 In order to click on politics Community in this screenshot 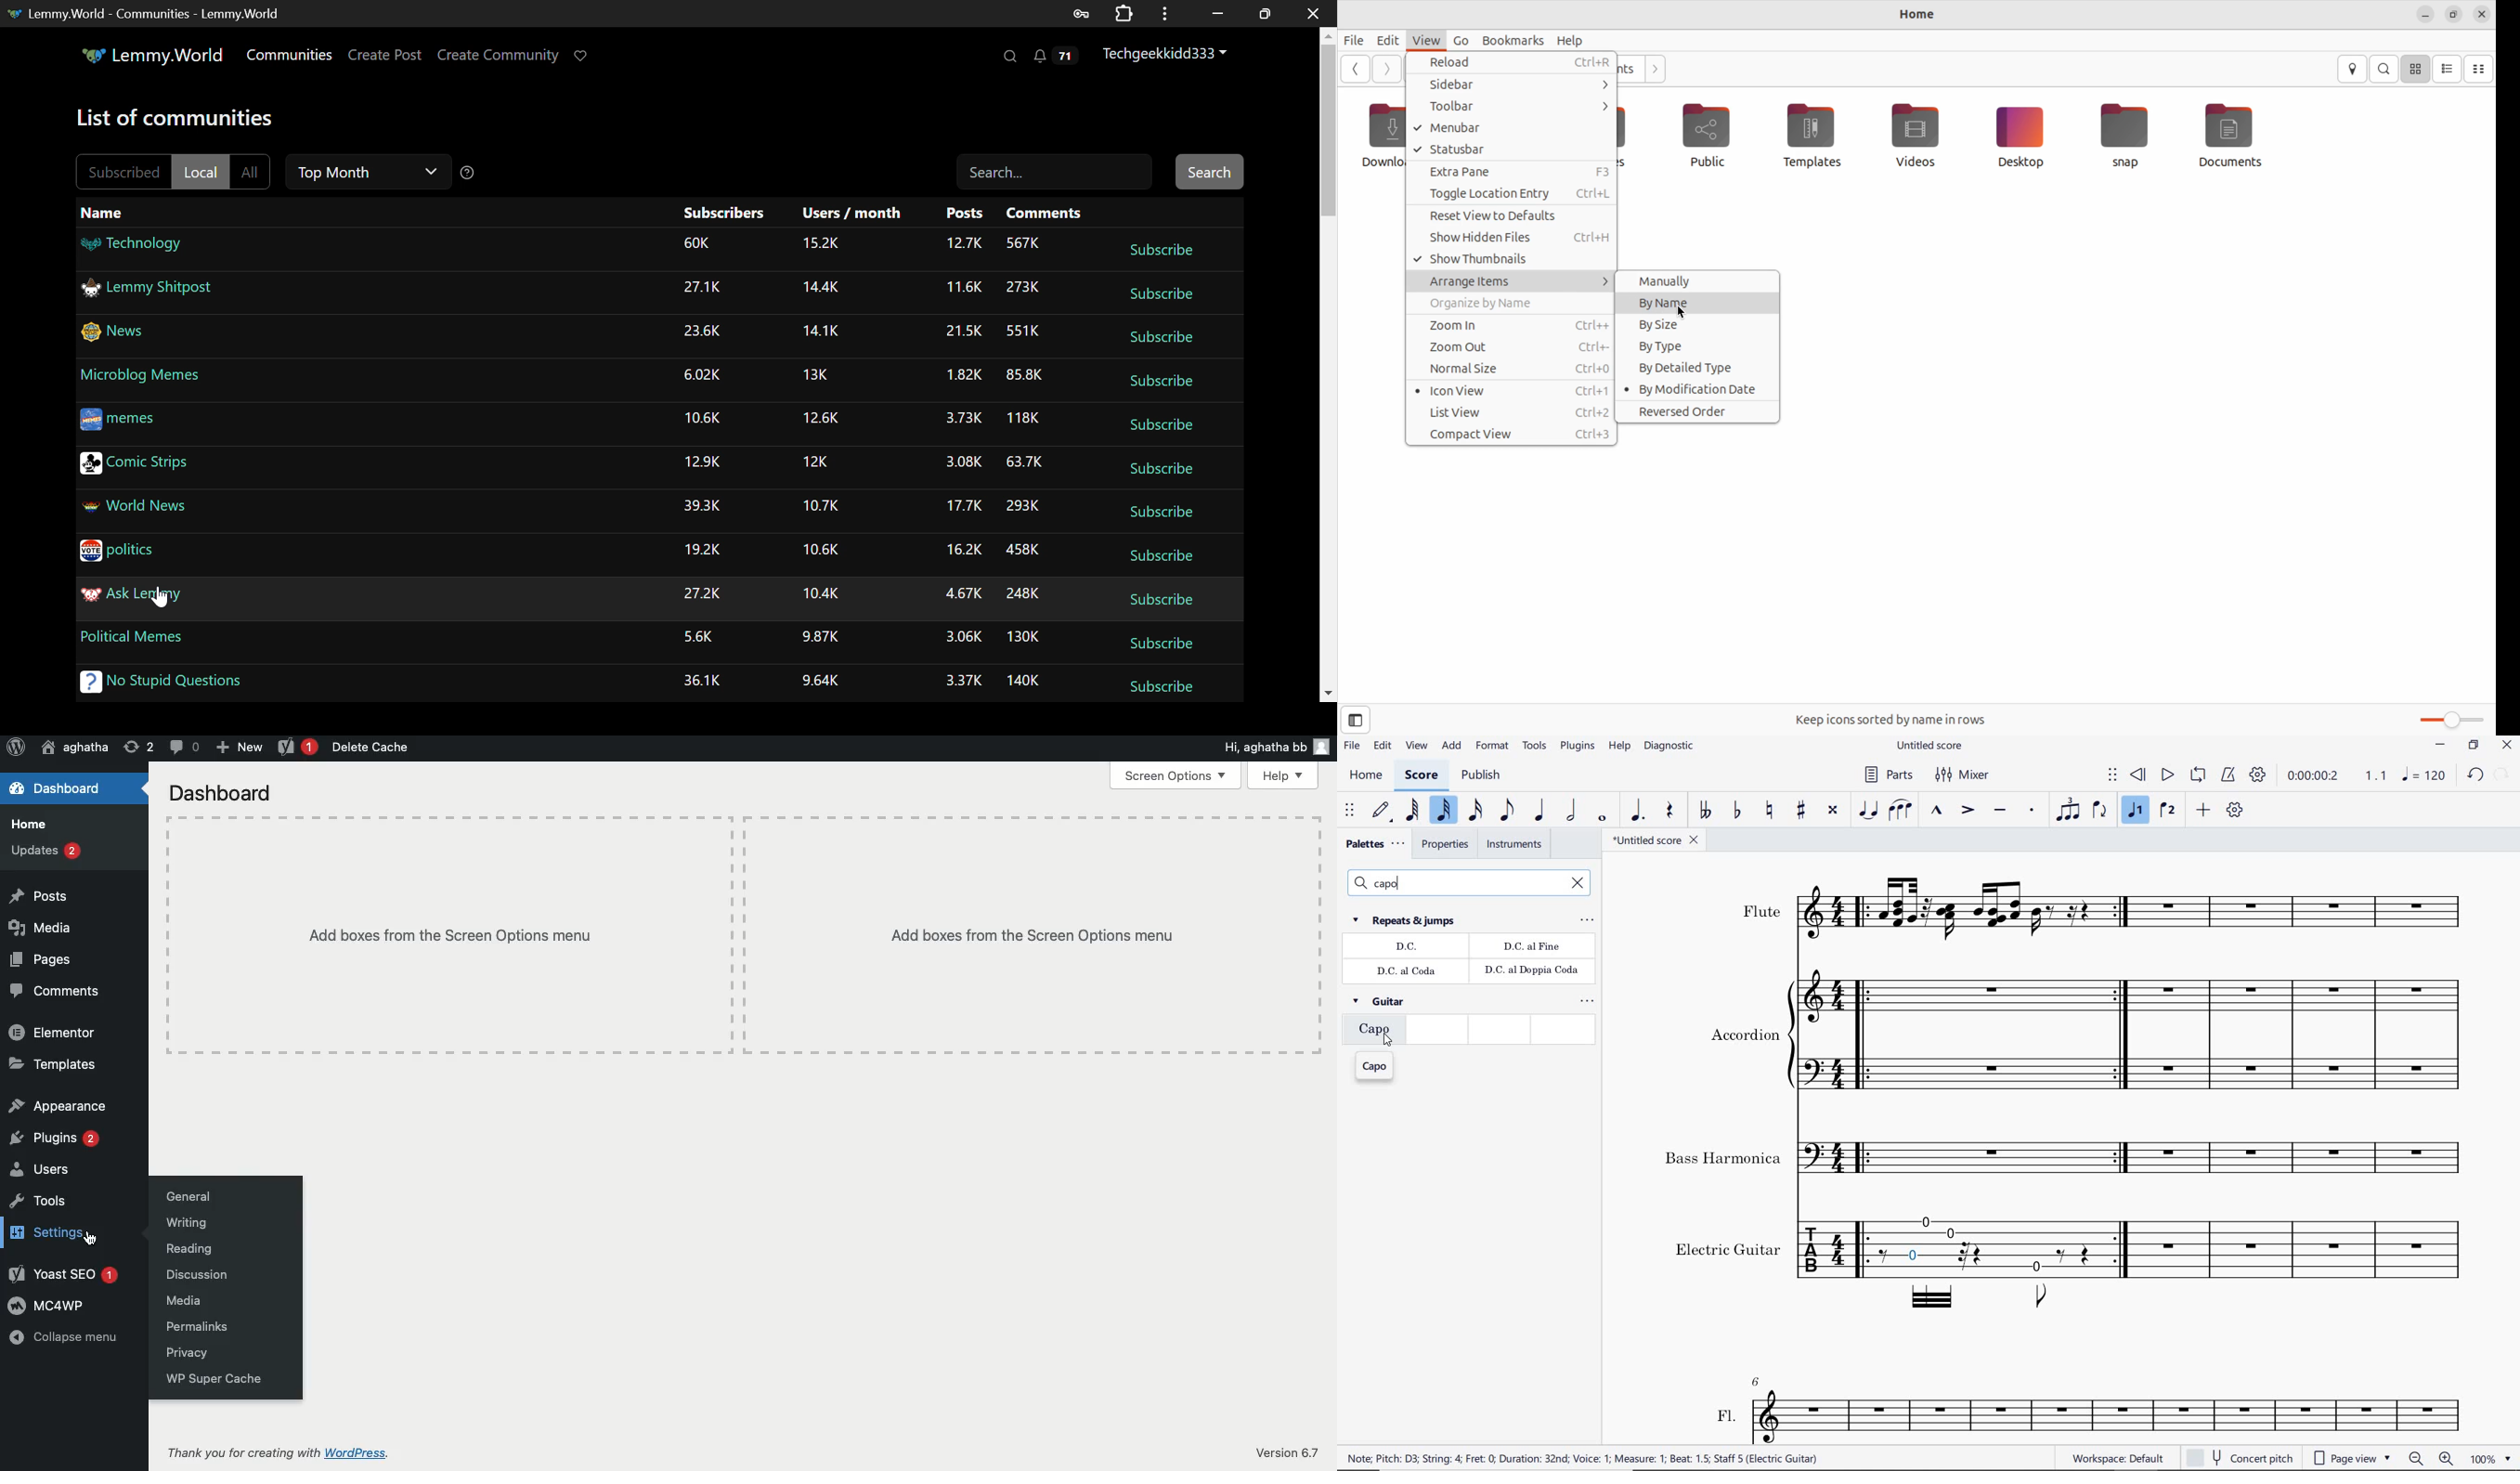, I will do `click(125, 551)`.